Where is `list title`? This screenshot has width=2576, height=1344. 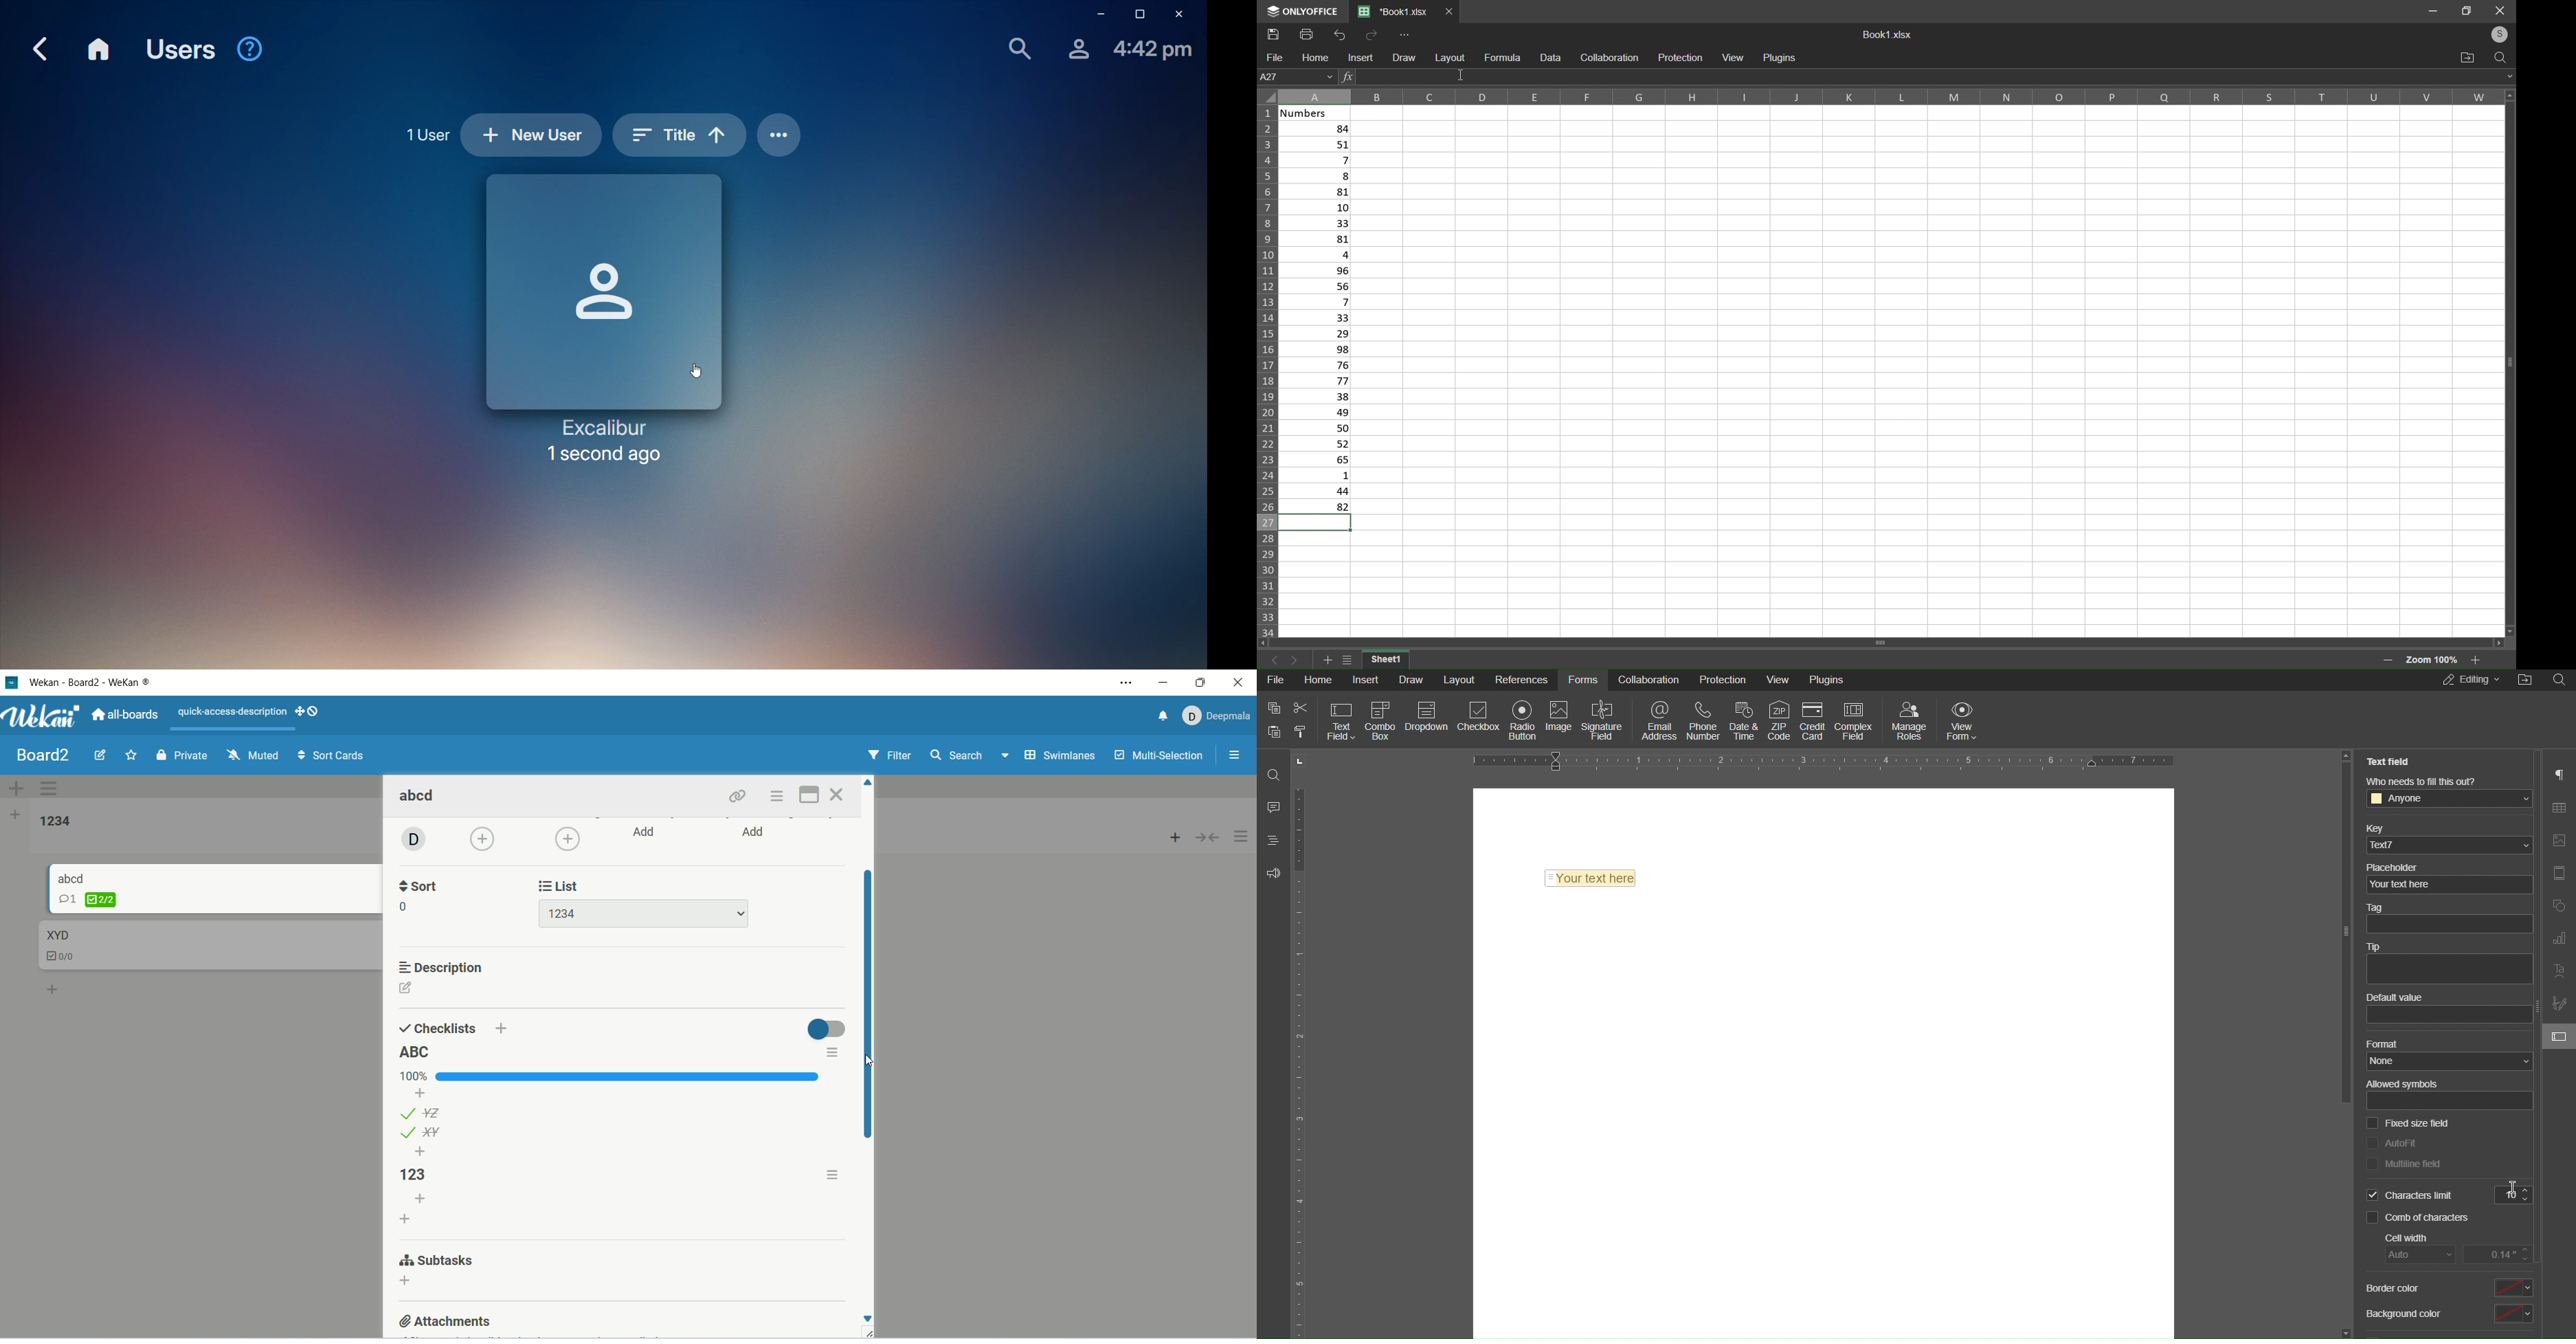 list title is located at coordinates (58, 821).